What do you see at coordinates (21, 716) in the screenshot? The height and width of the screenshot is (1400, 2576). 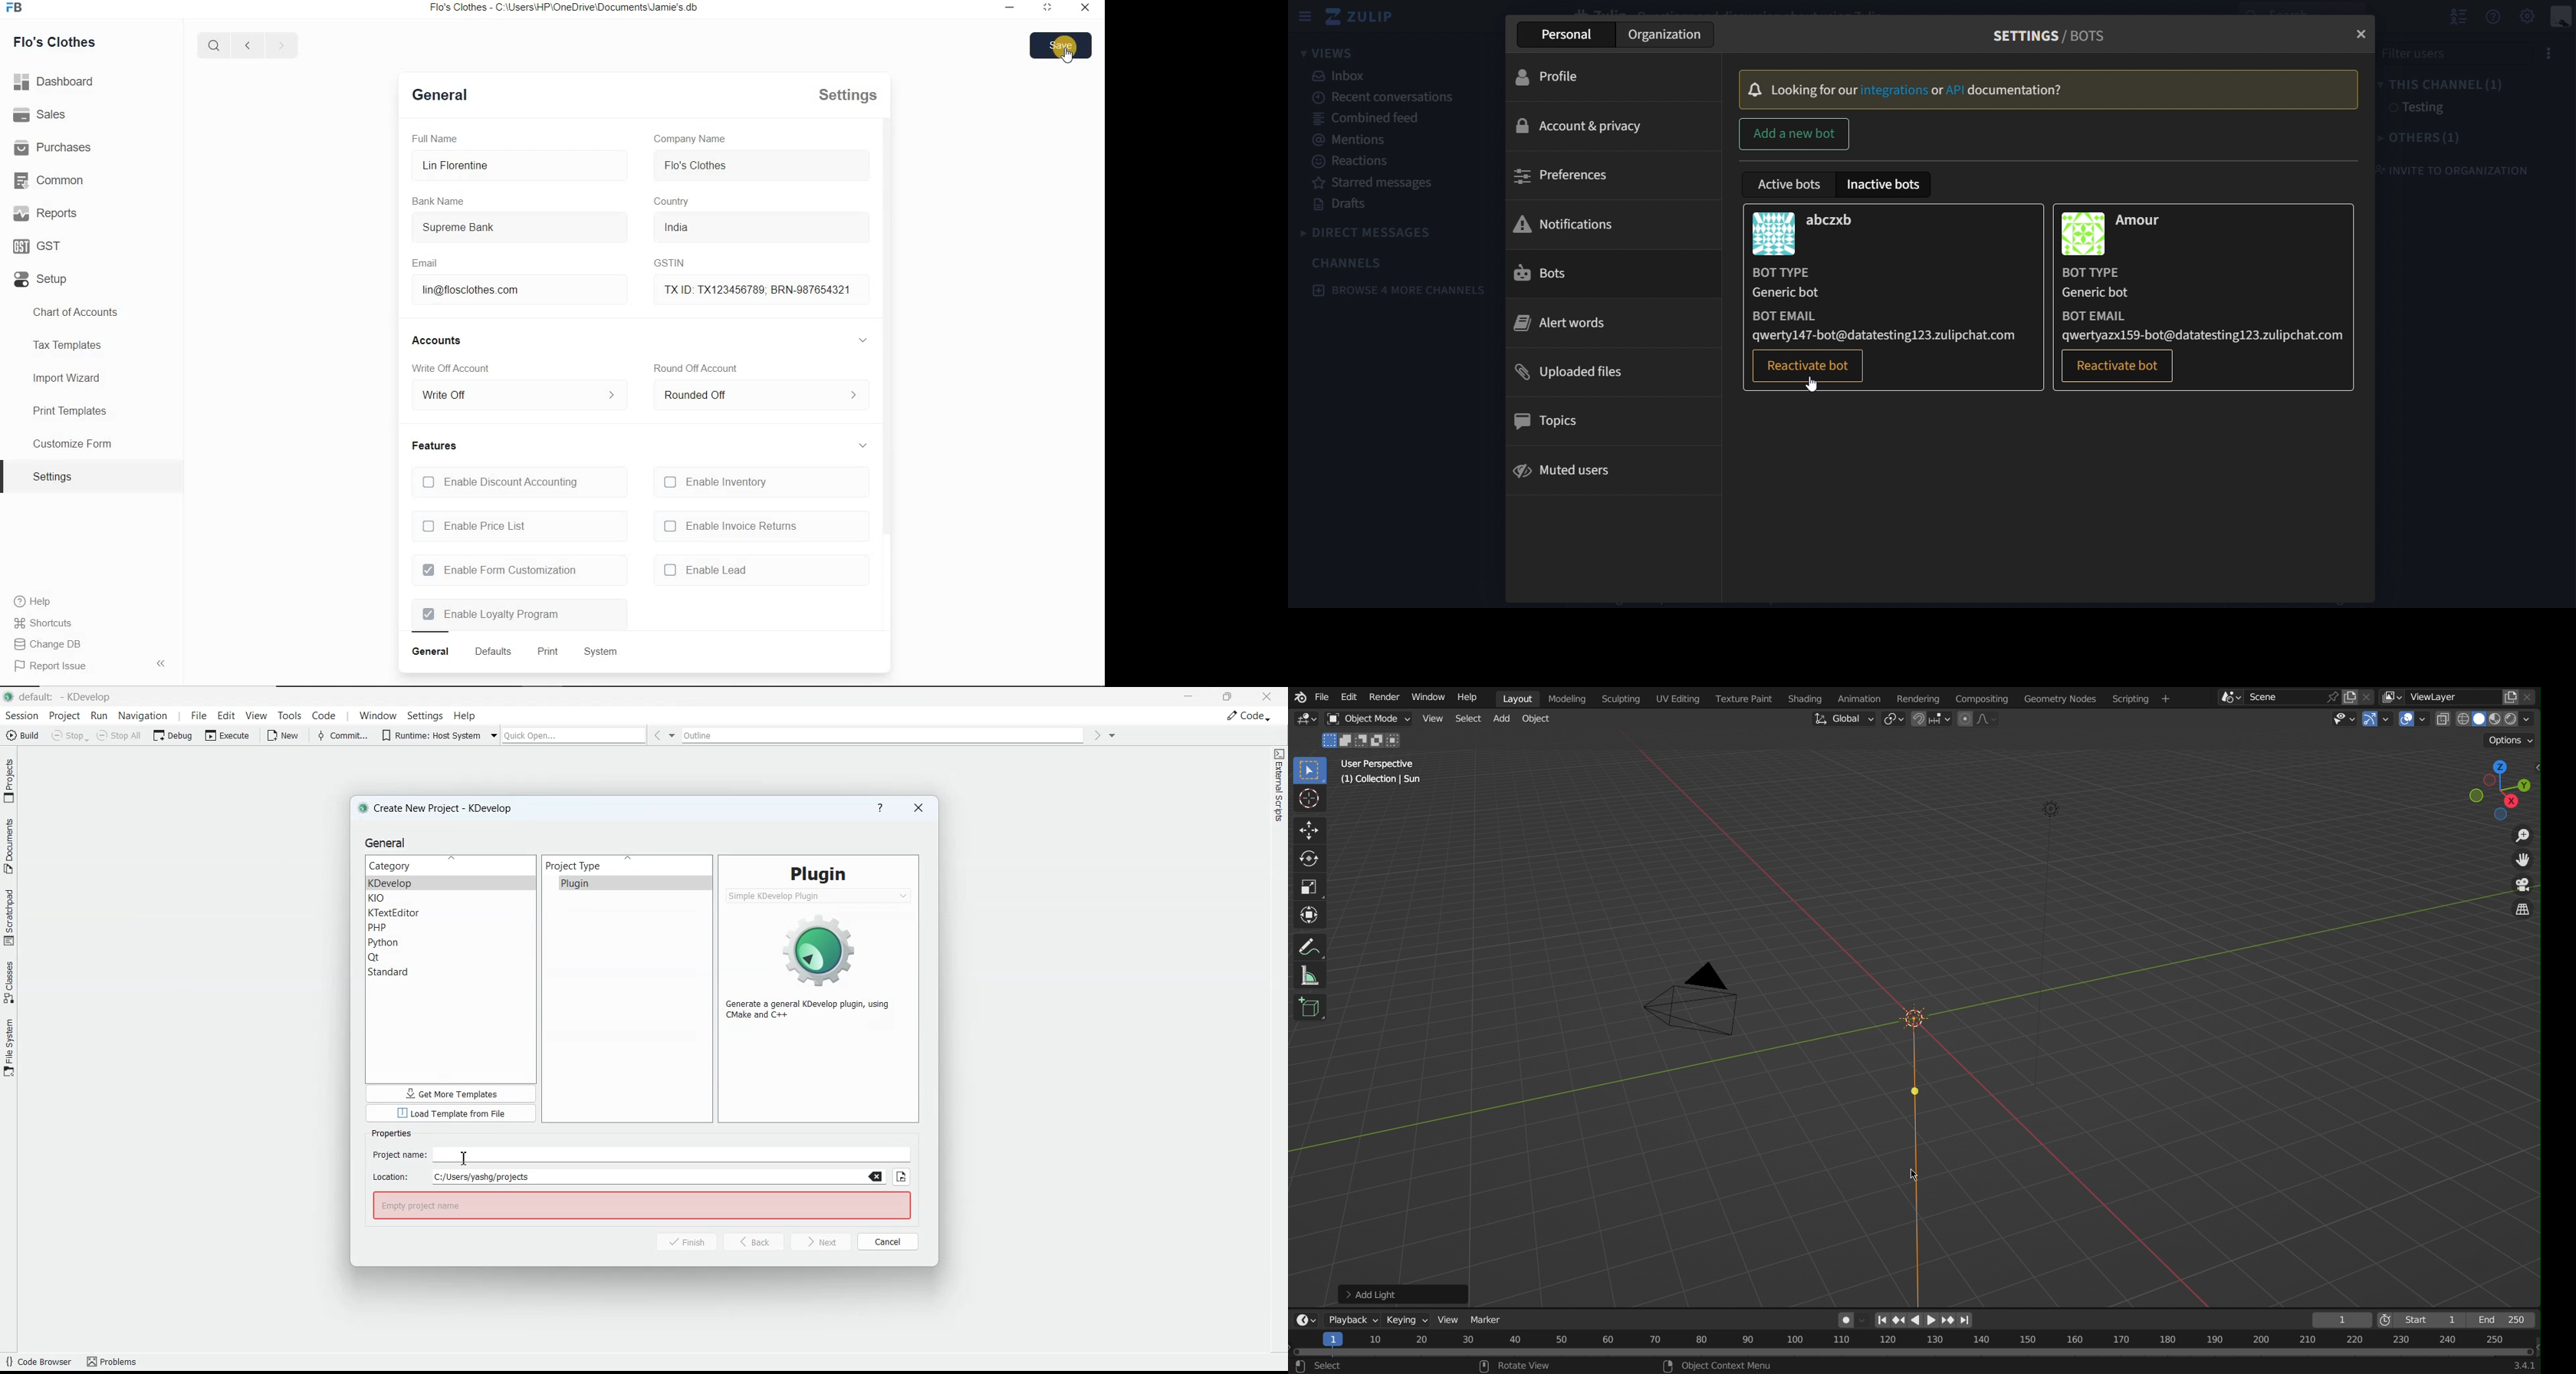 I see `Session` at bounding box center [21, 716].